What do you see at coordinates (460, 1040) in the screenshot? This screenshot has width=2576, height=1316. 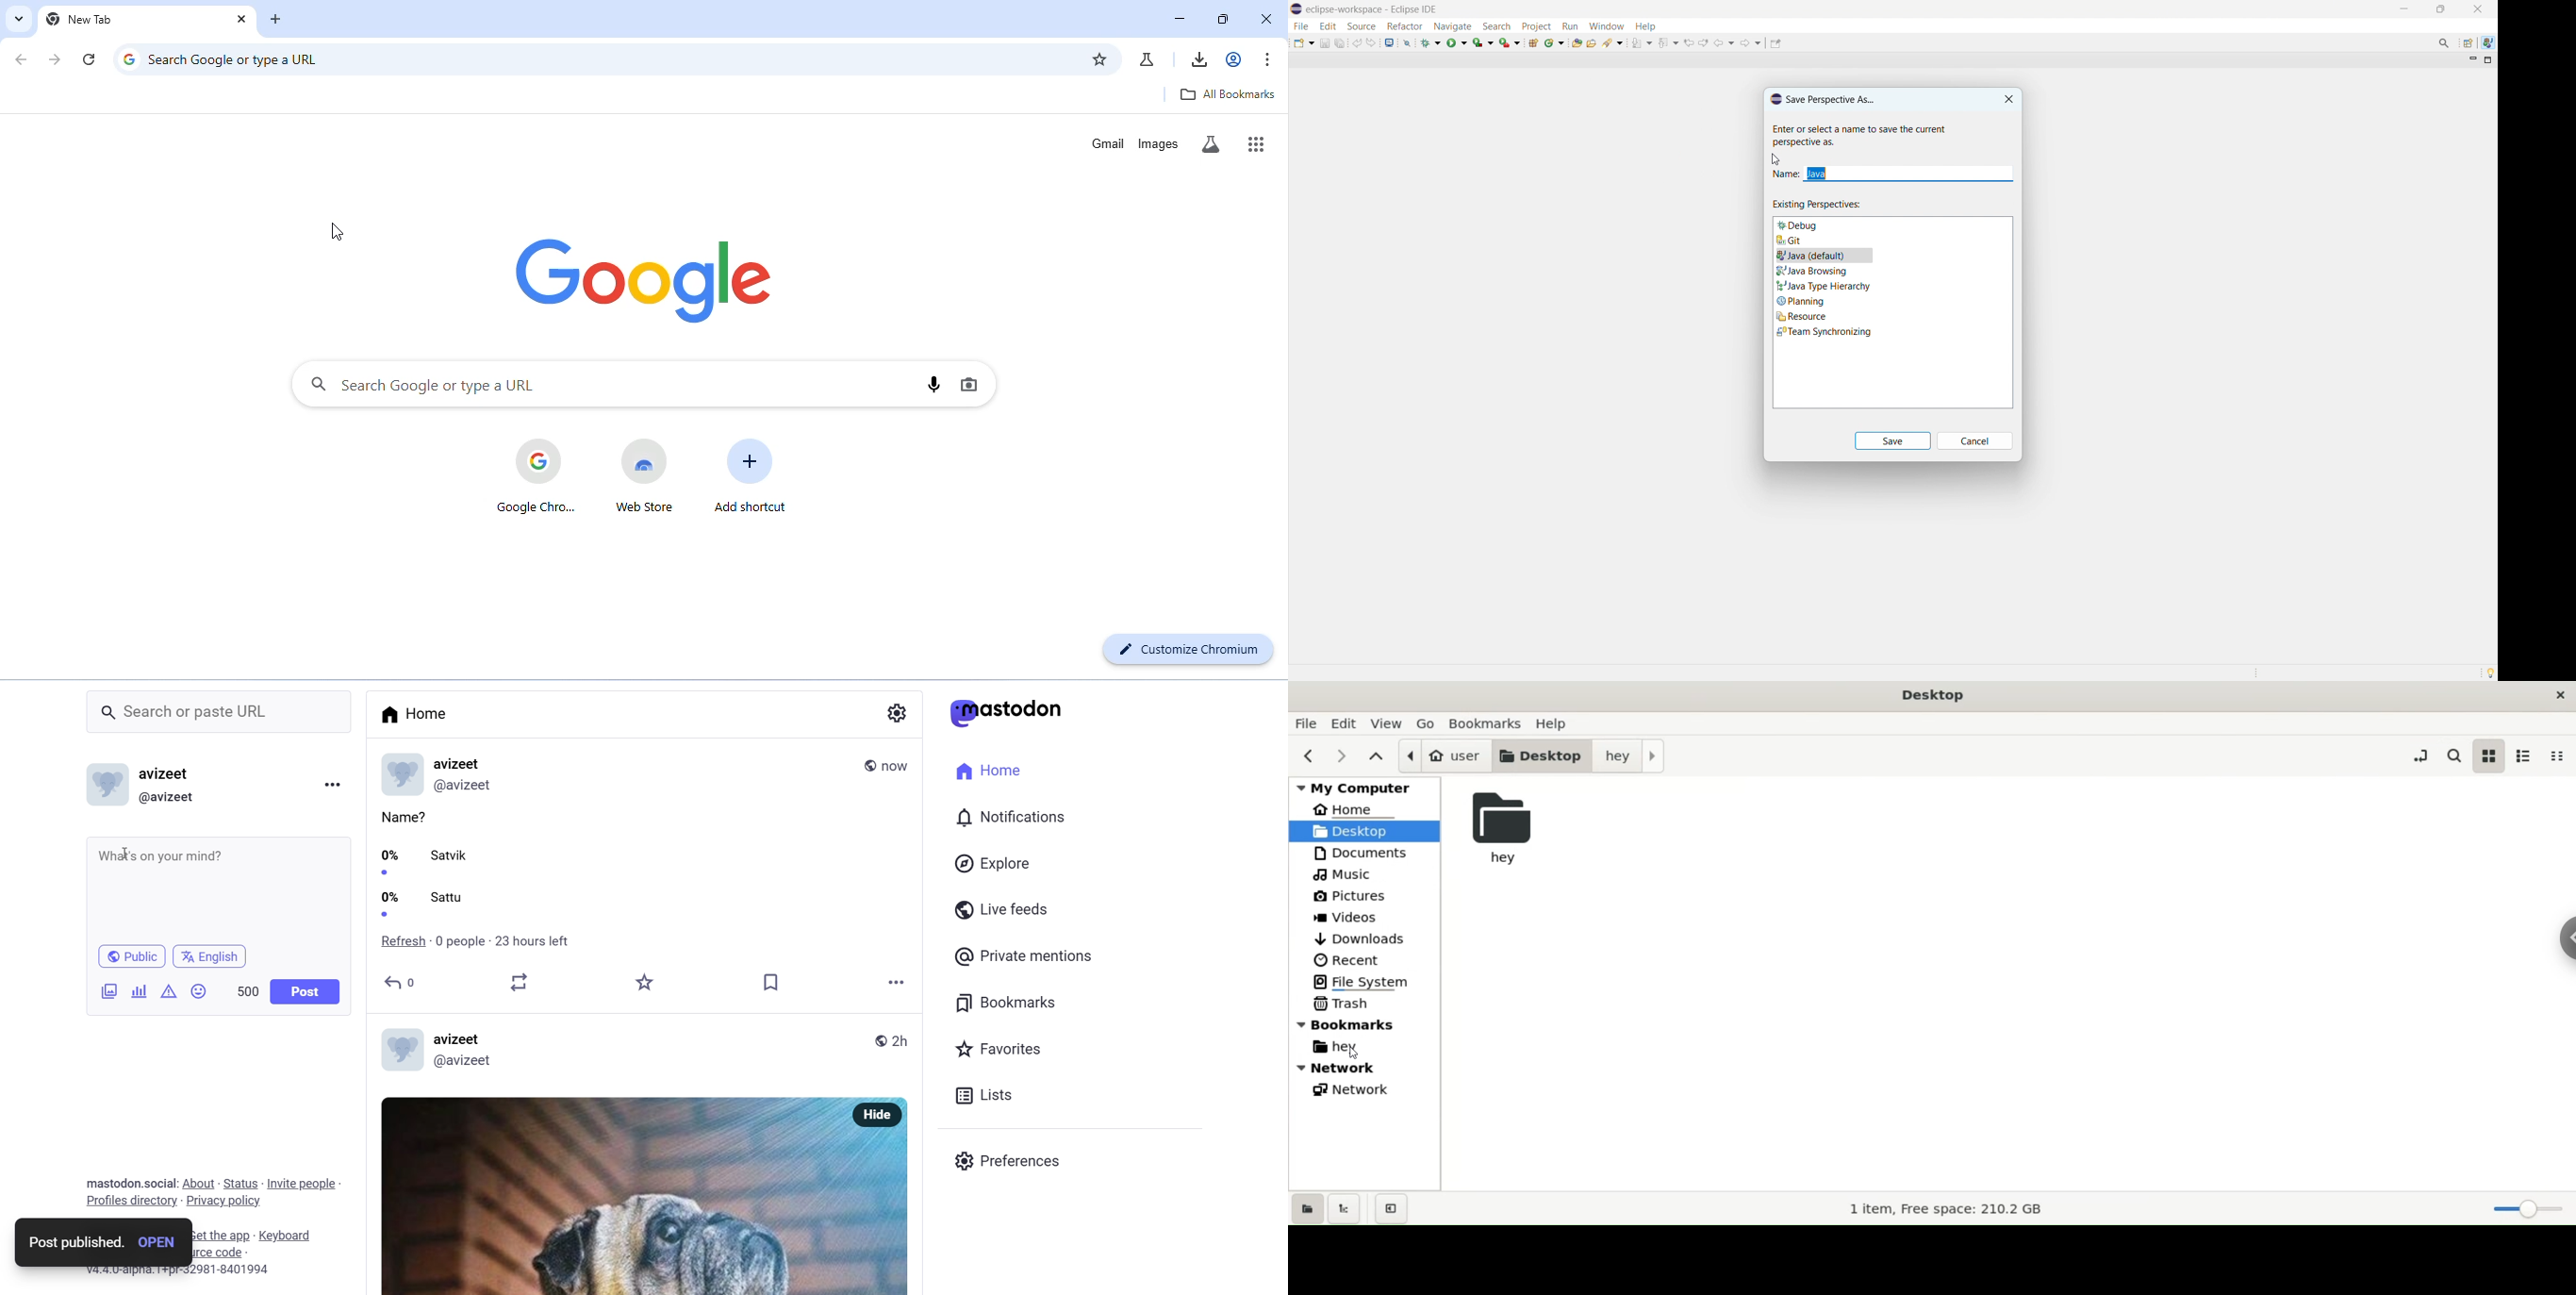 I see `avizeet` at bounding box center [460, 1040].